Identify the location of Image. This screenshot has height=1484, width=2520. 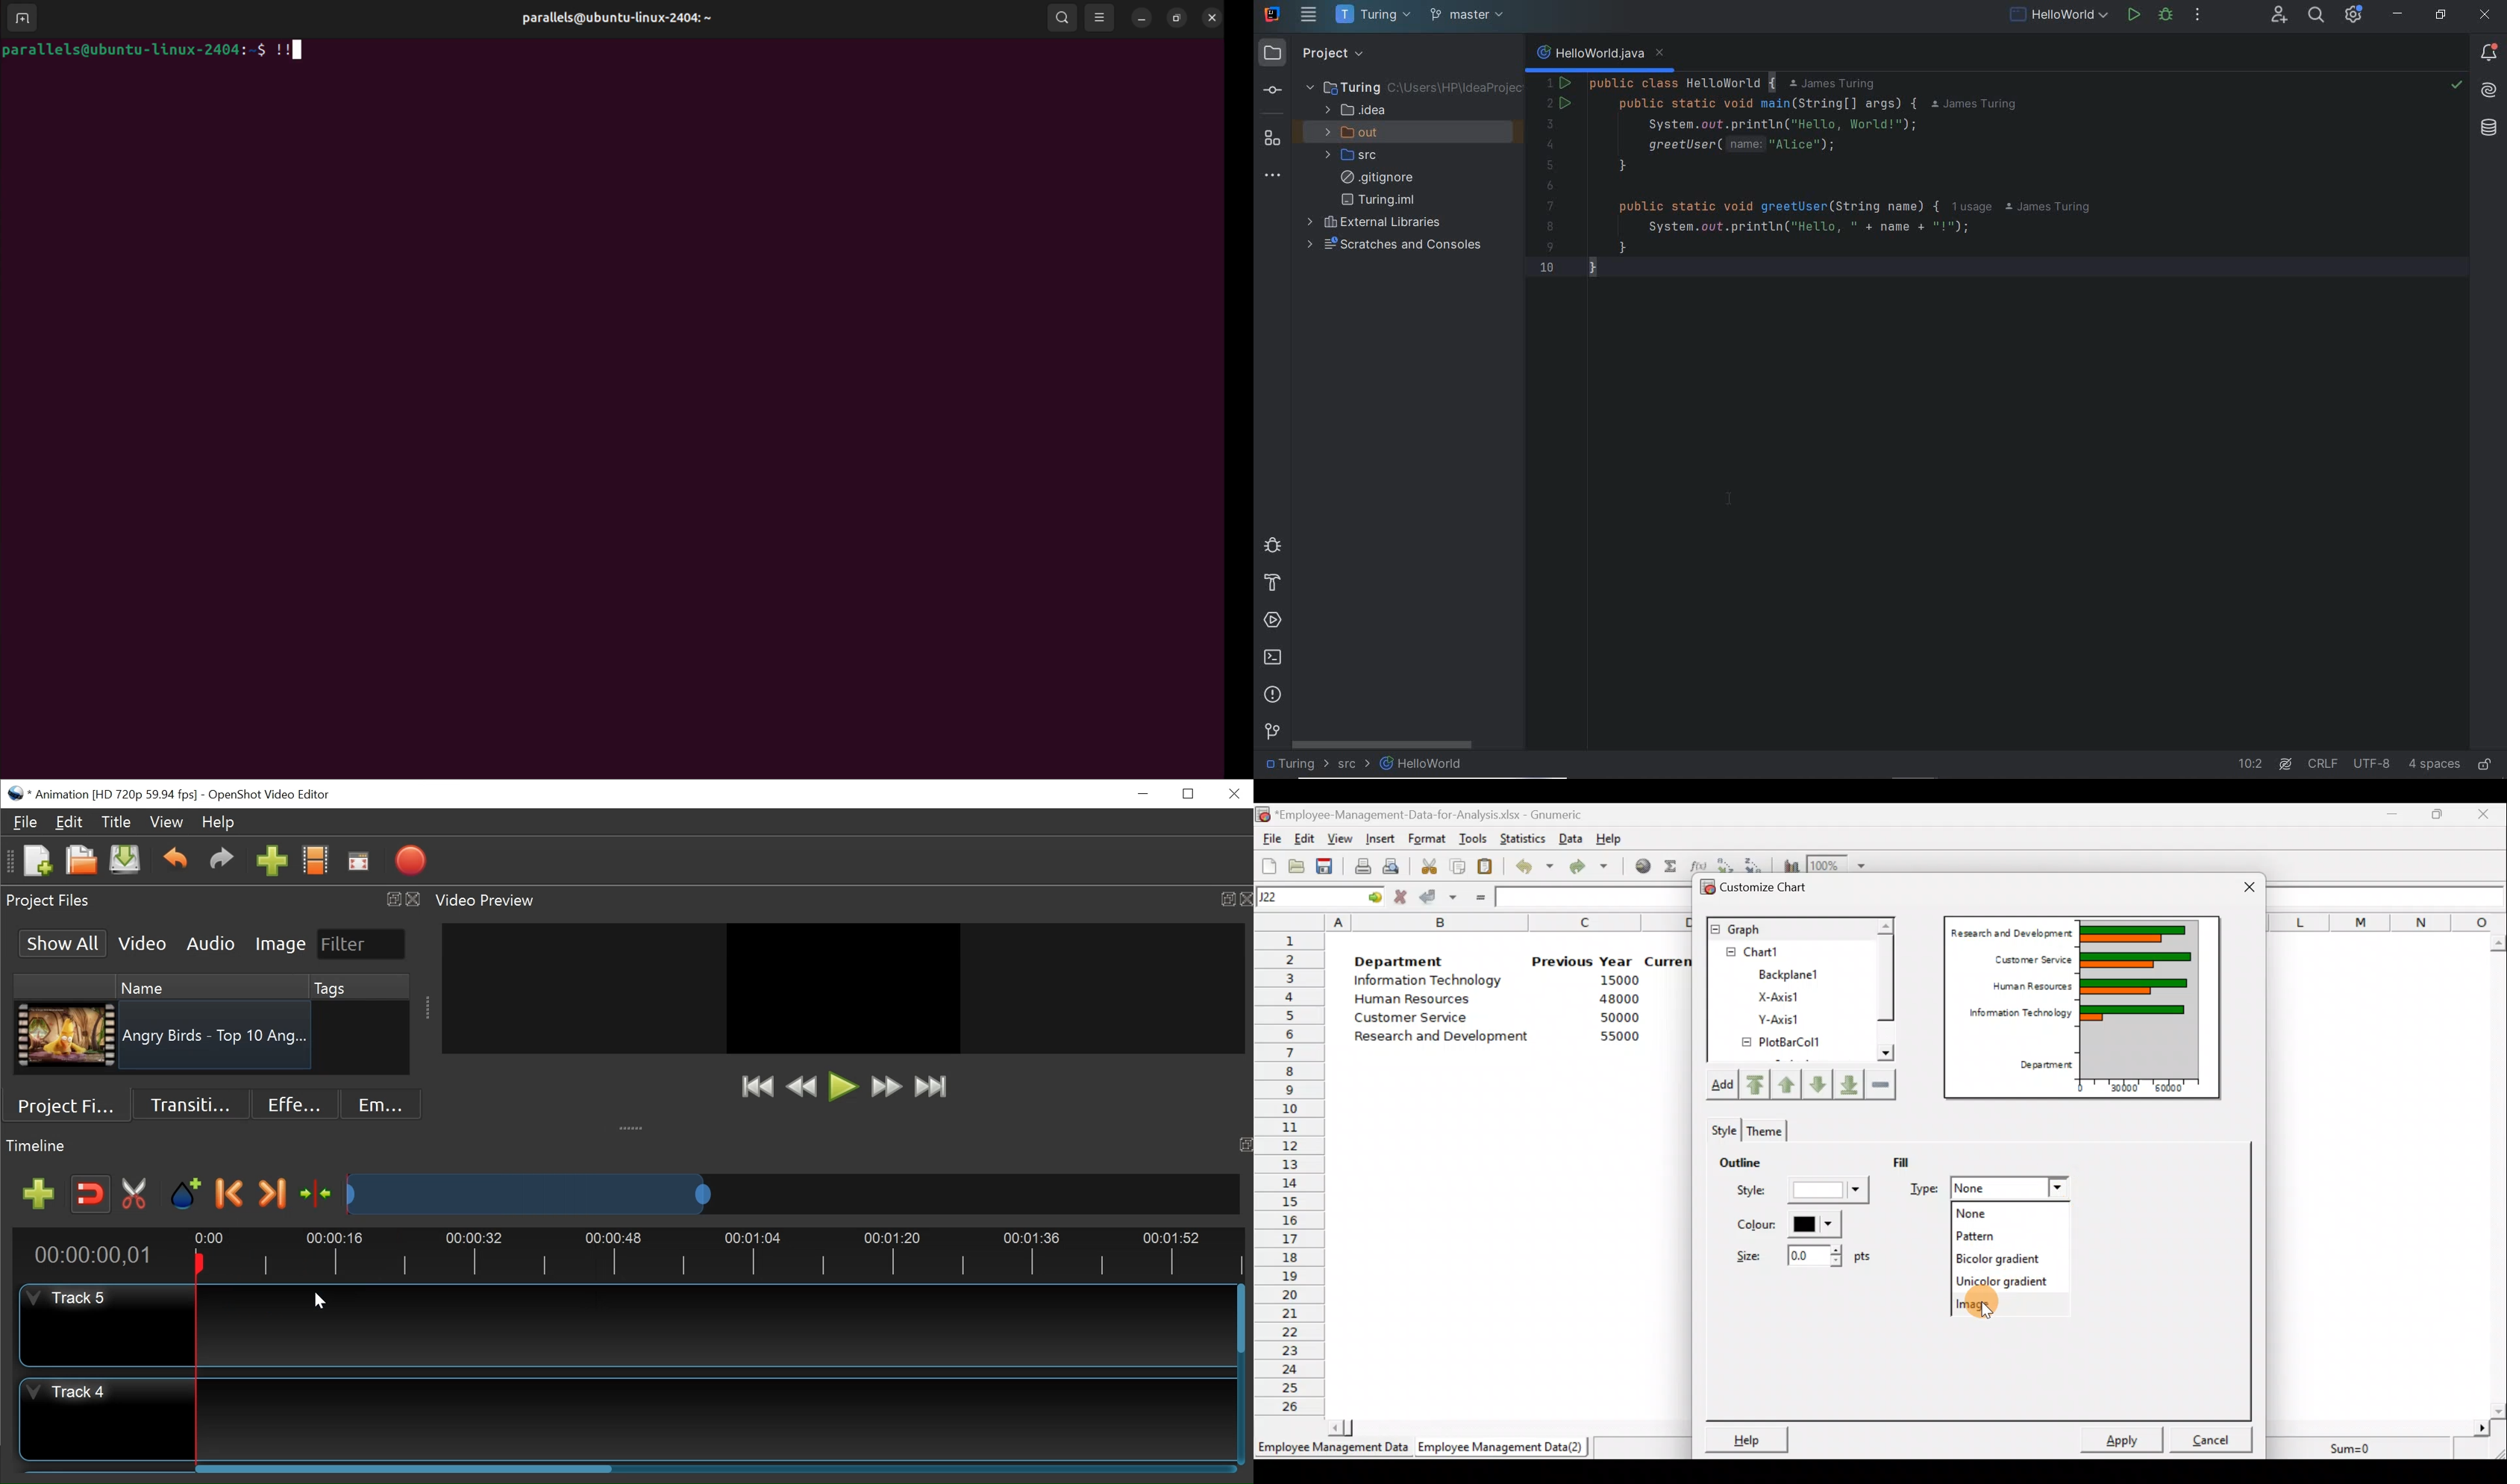
(281, 943).